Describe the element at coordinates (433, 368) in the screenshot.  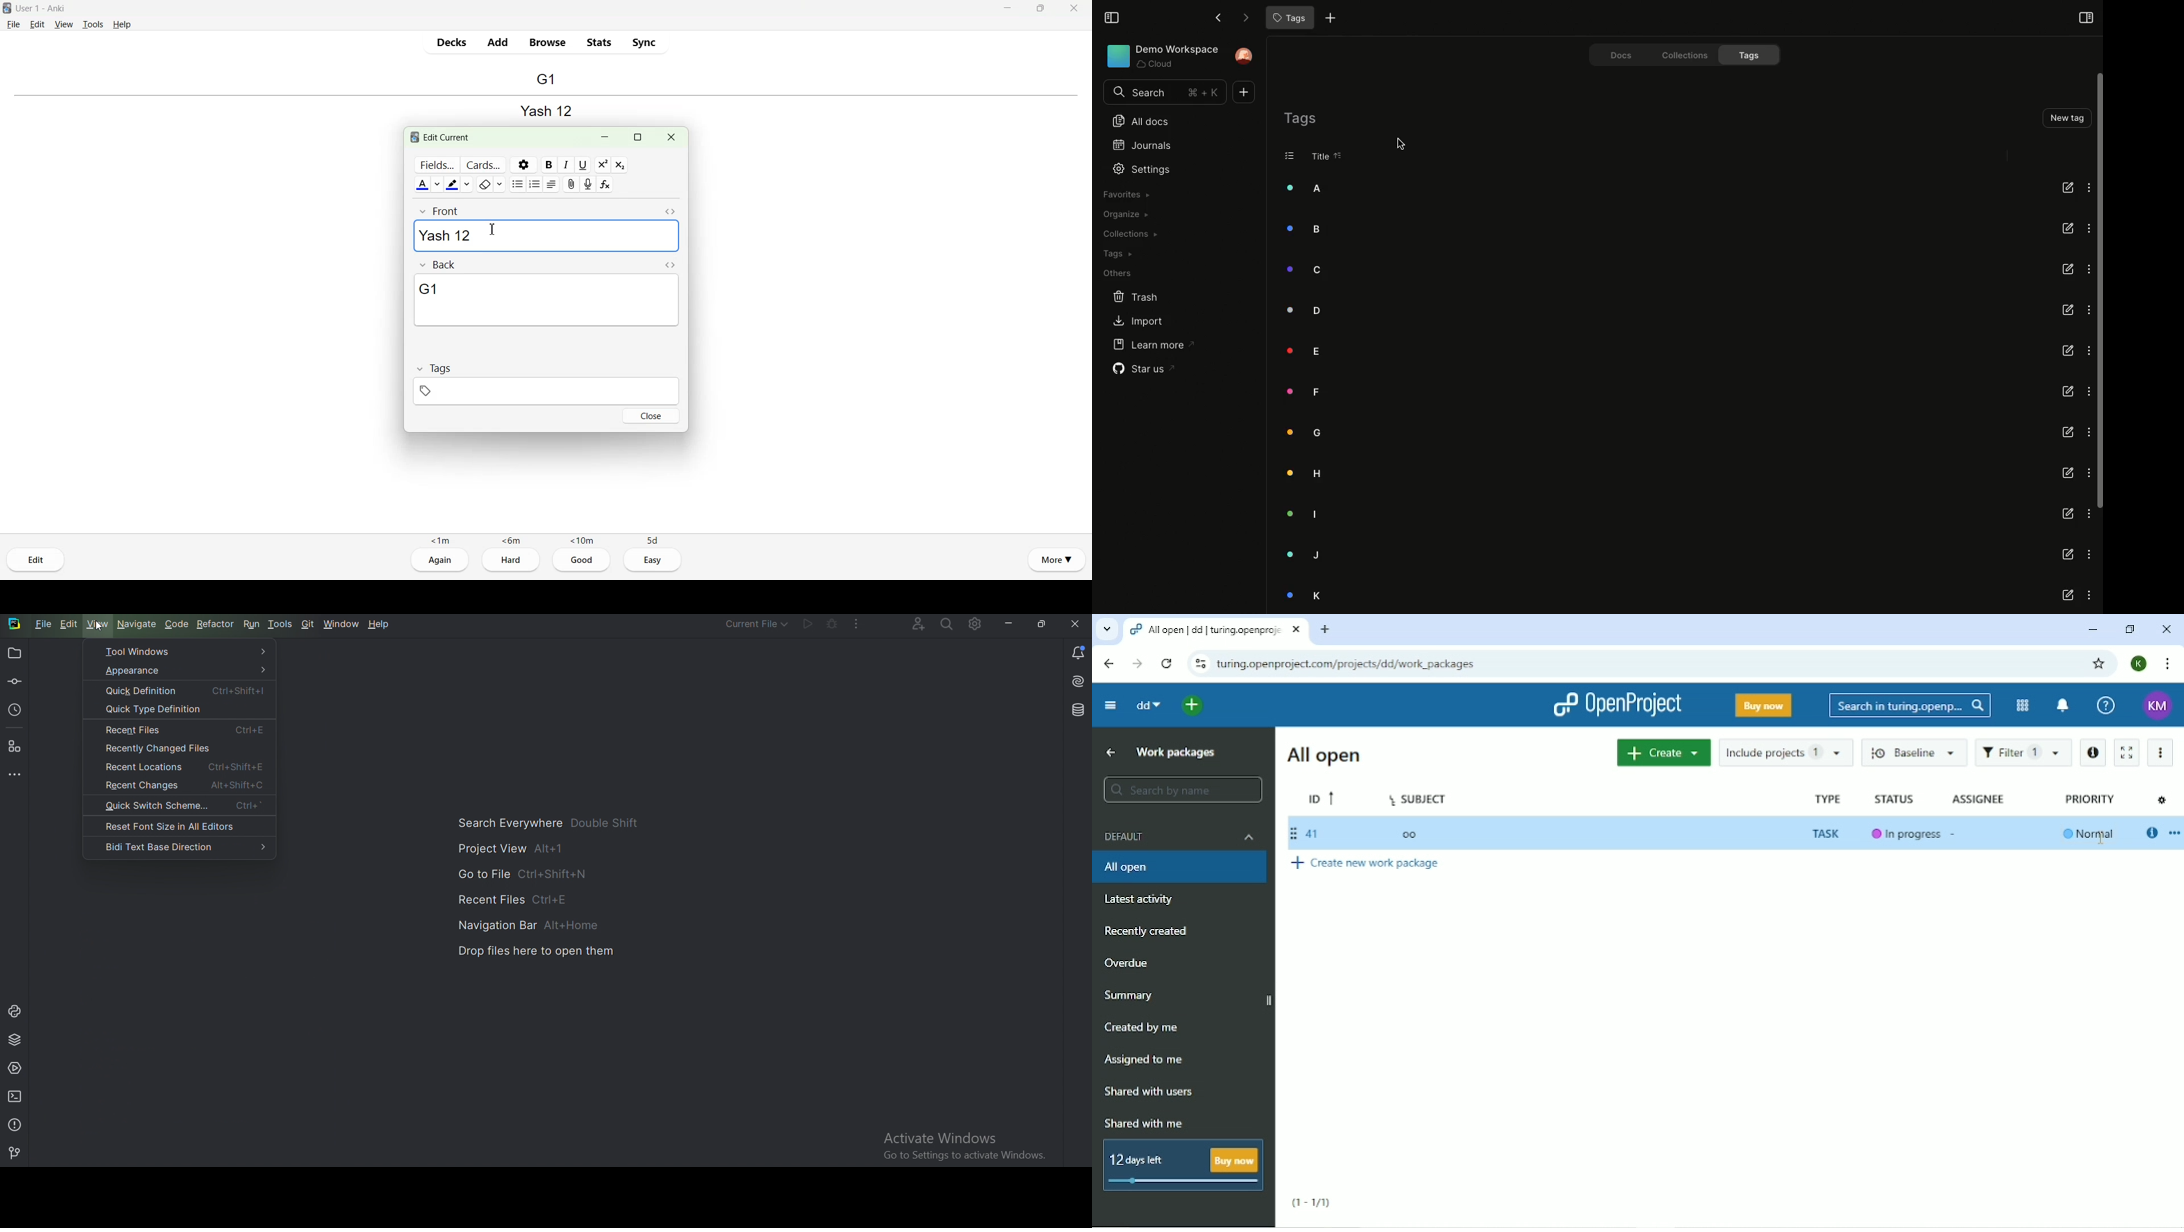
I see `Tags` at that location.